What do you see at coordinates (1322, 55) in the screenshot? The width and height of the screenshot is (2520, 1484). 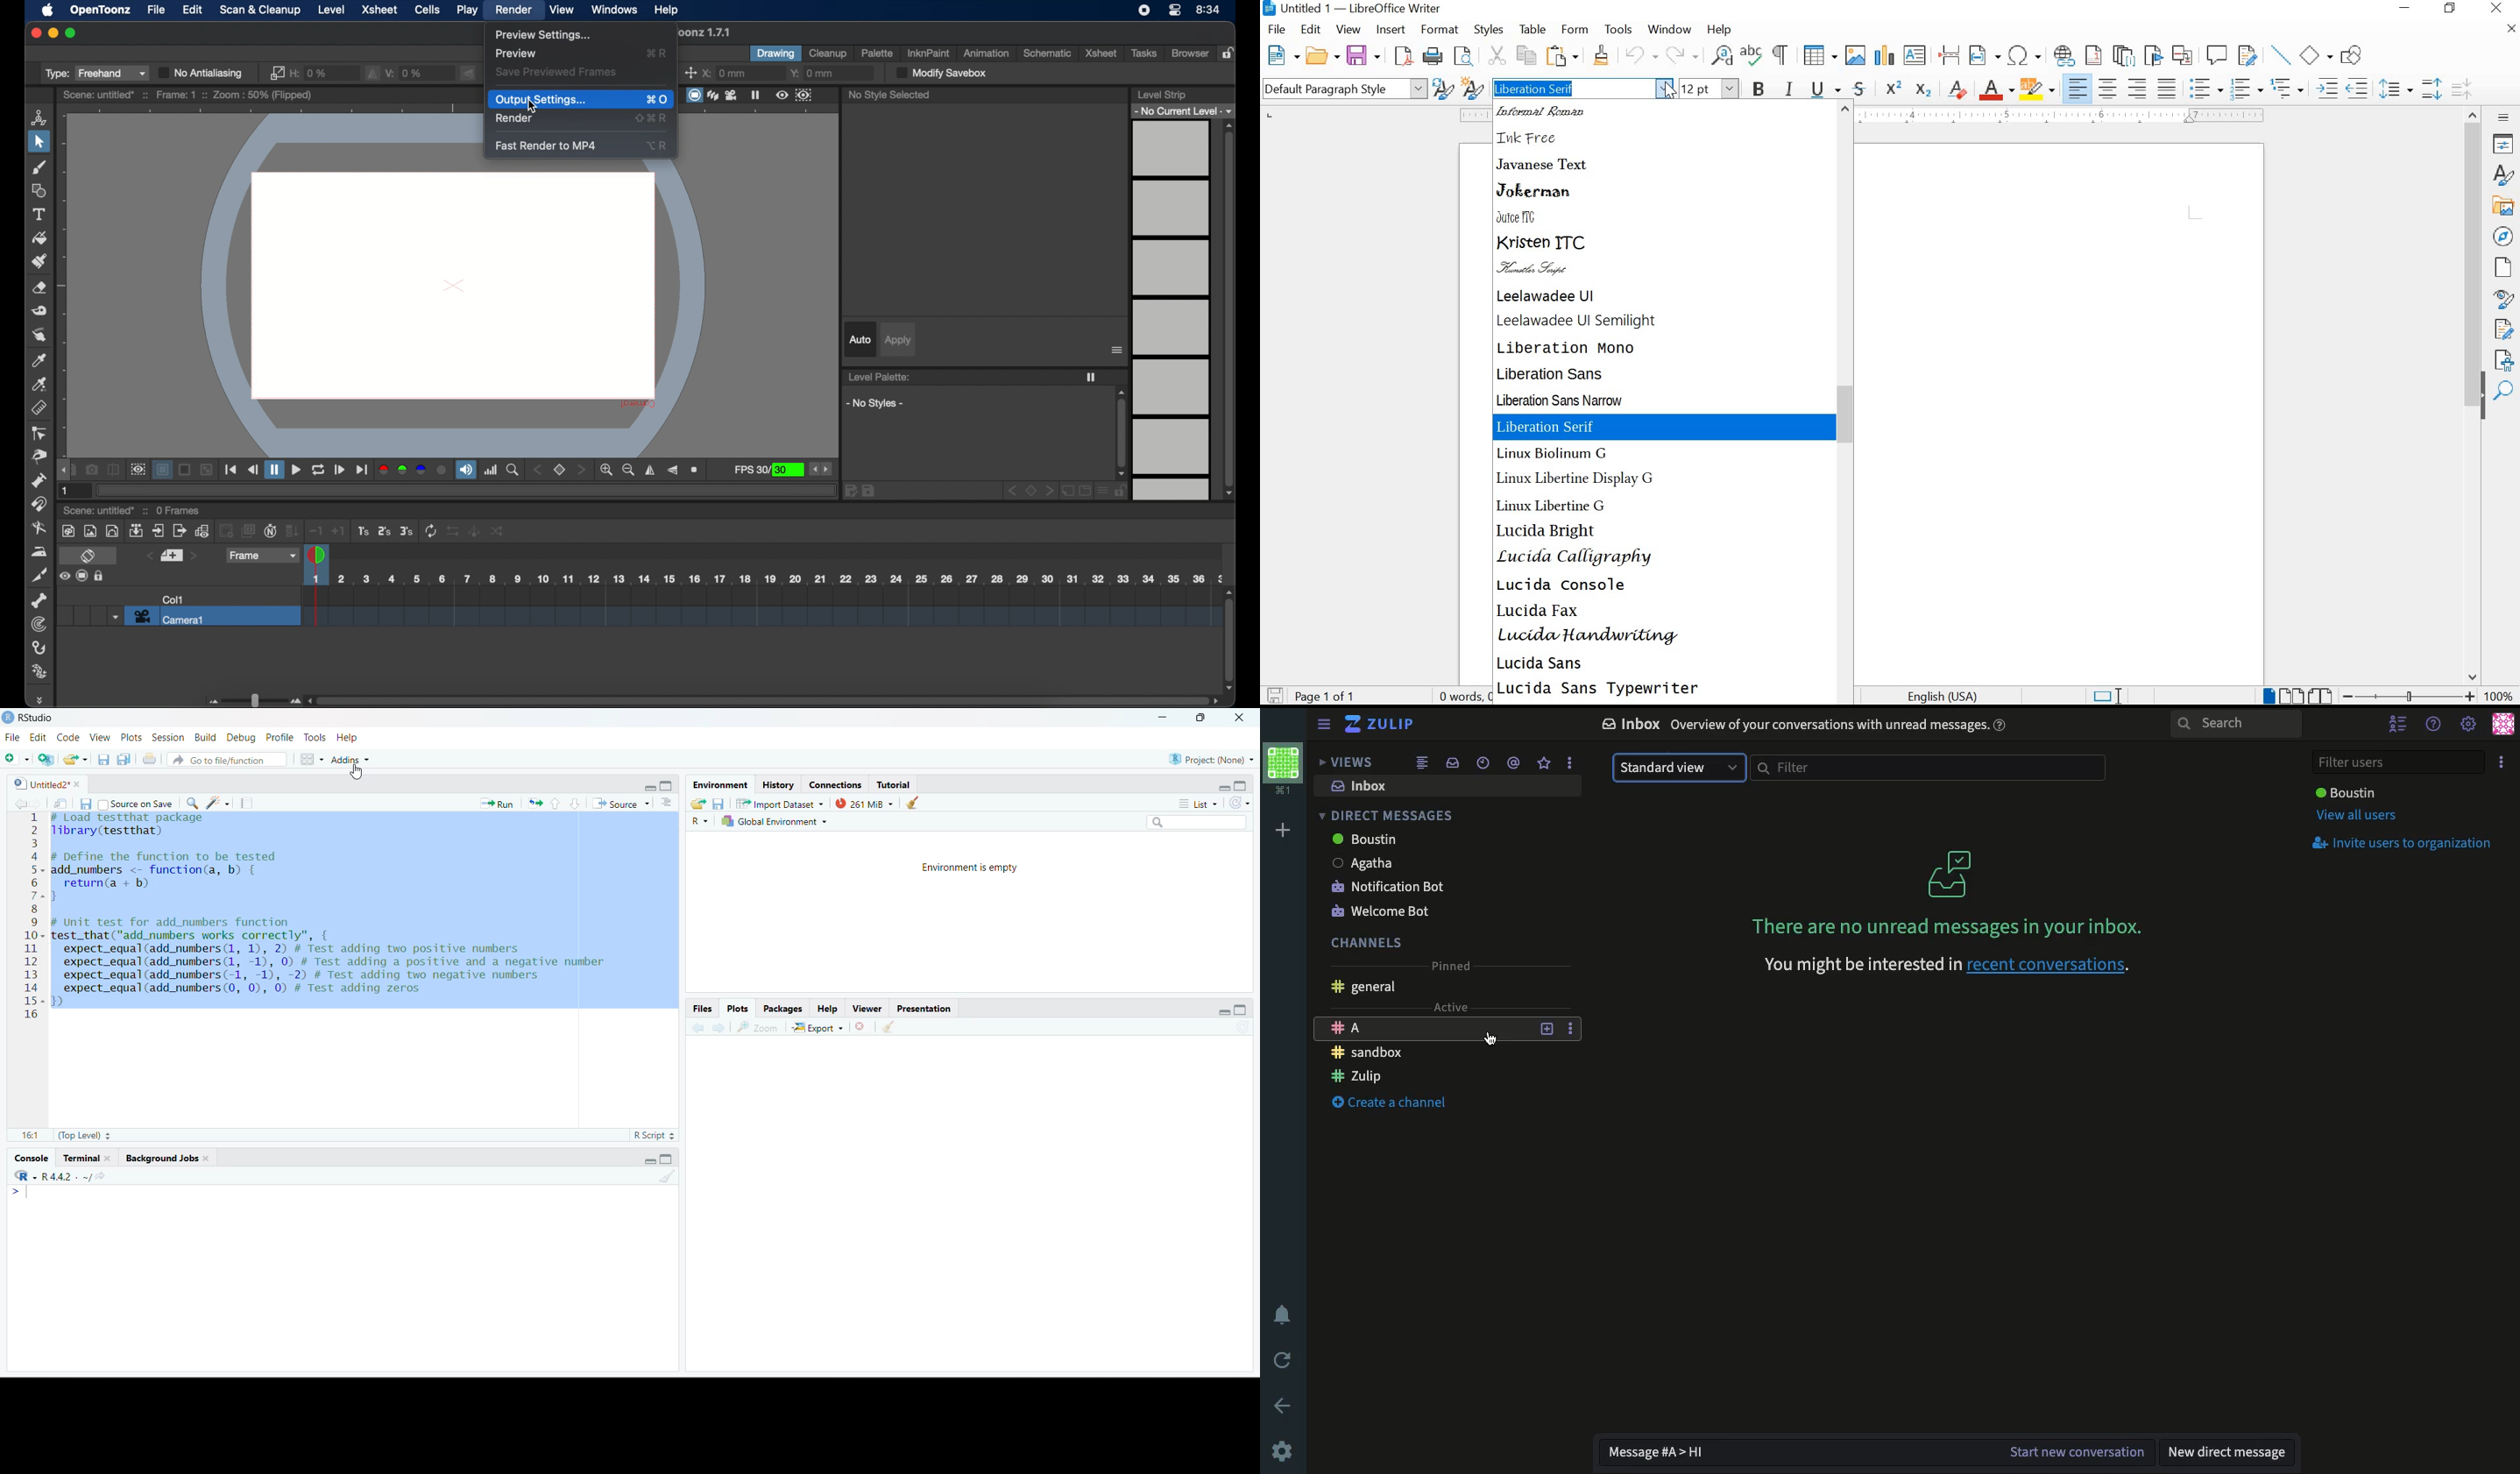 I see `OPEN` at bounding box center [1322, 55].